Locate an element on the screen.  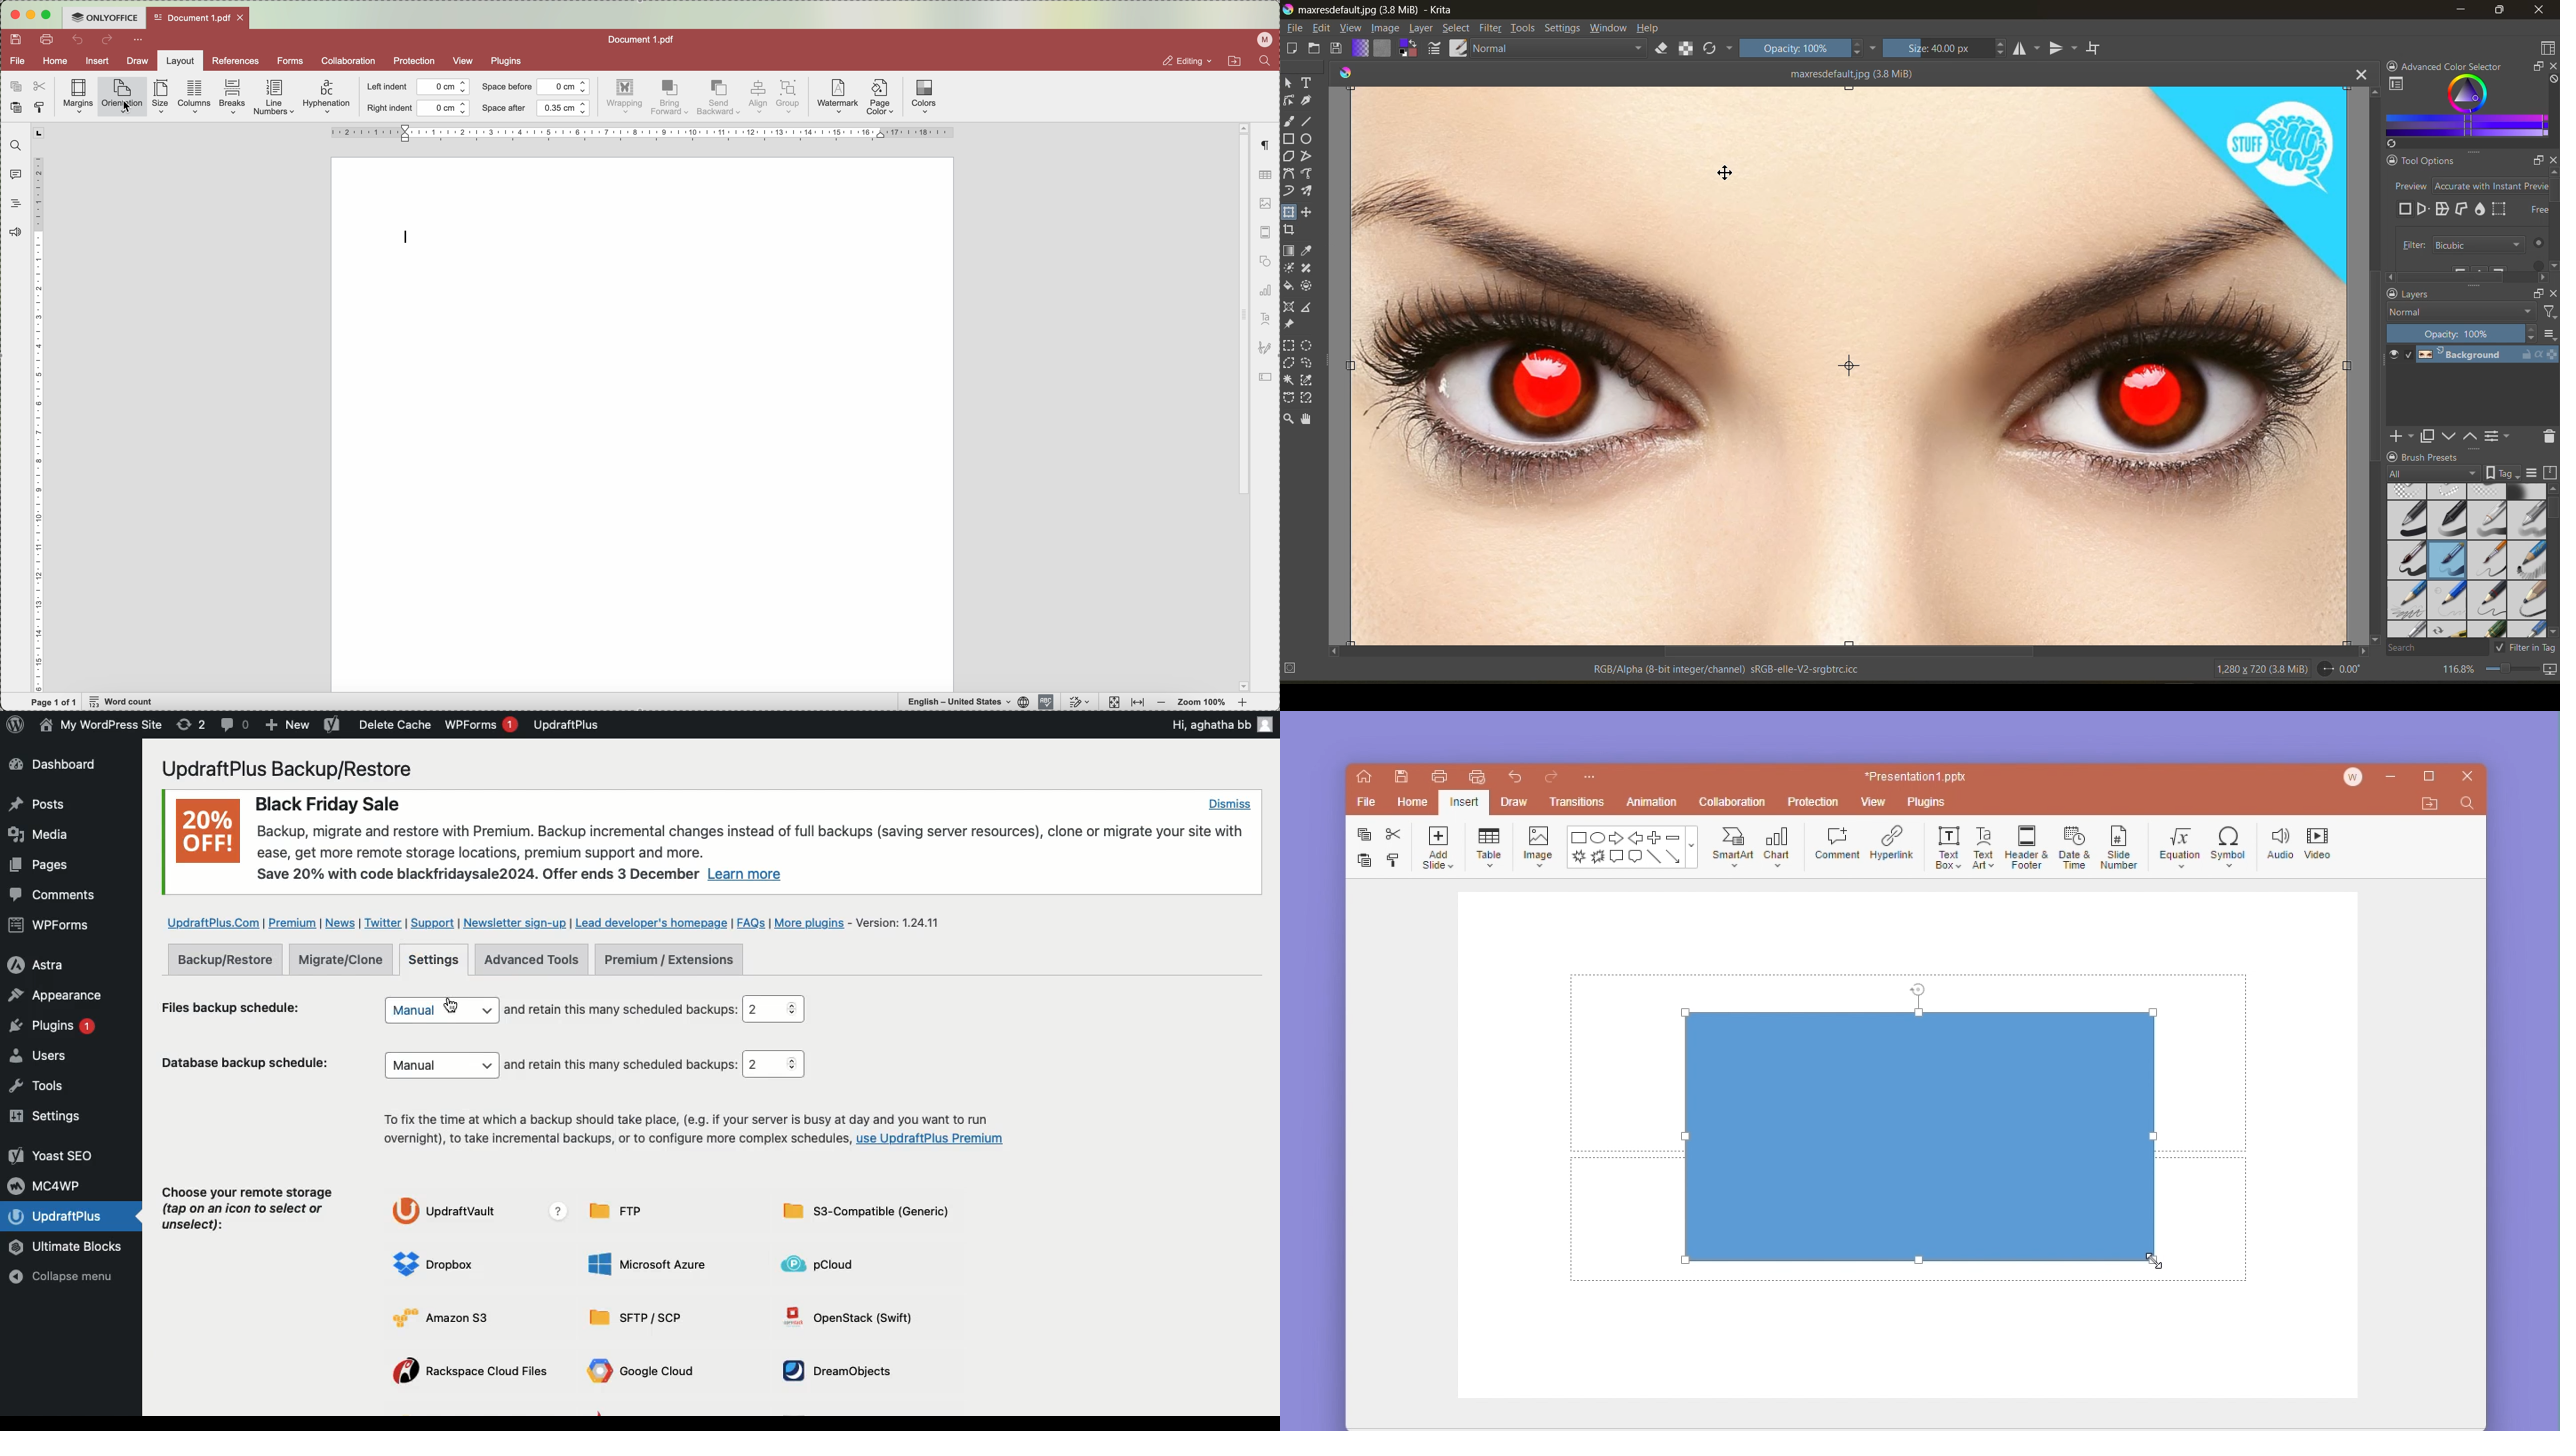
layer is located at coordinates (2485, 357).